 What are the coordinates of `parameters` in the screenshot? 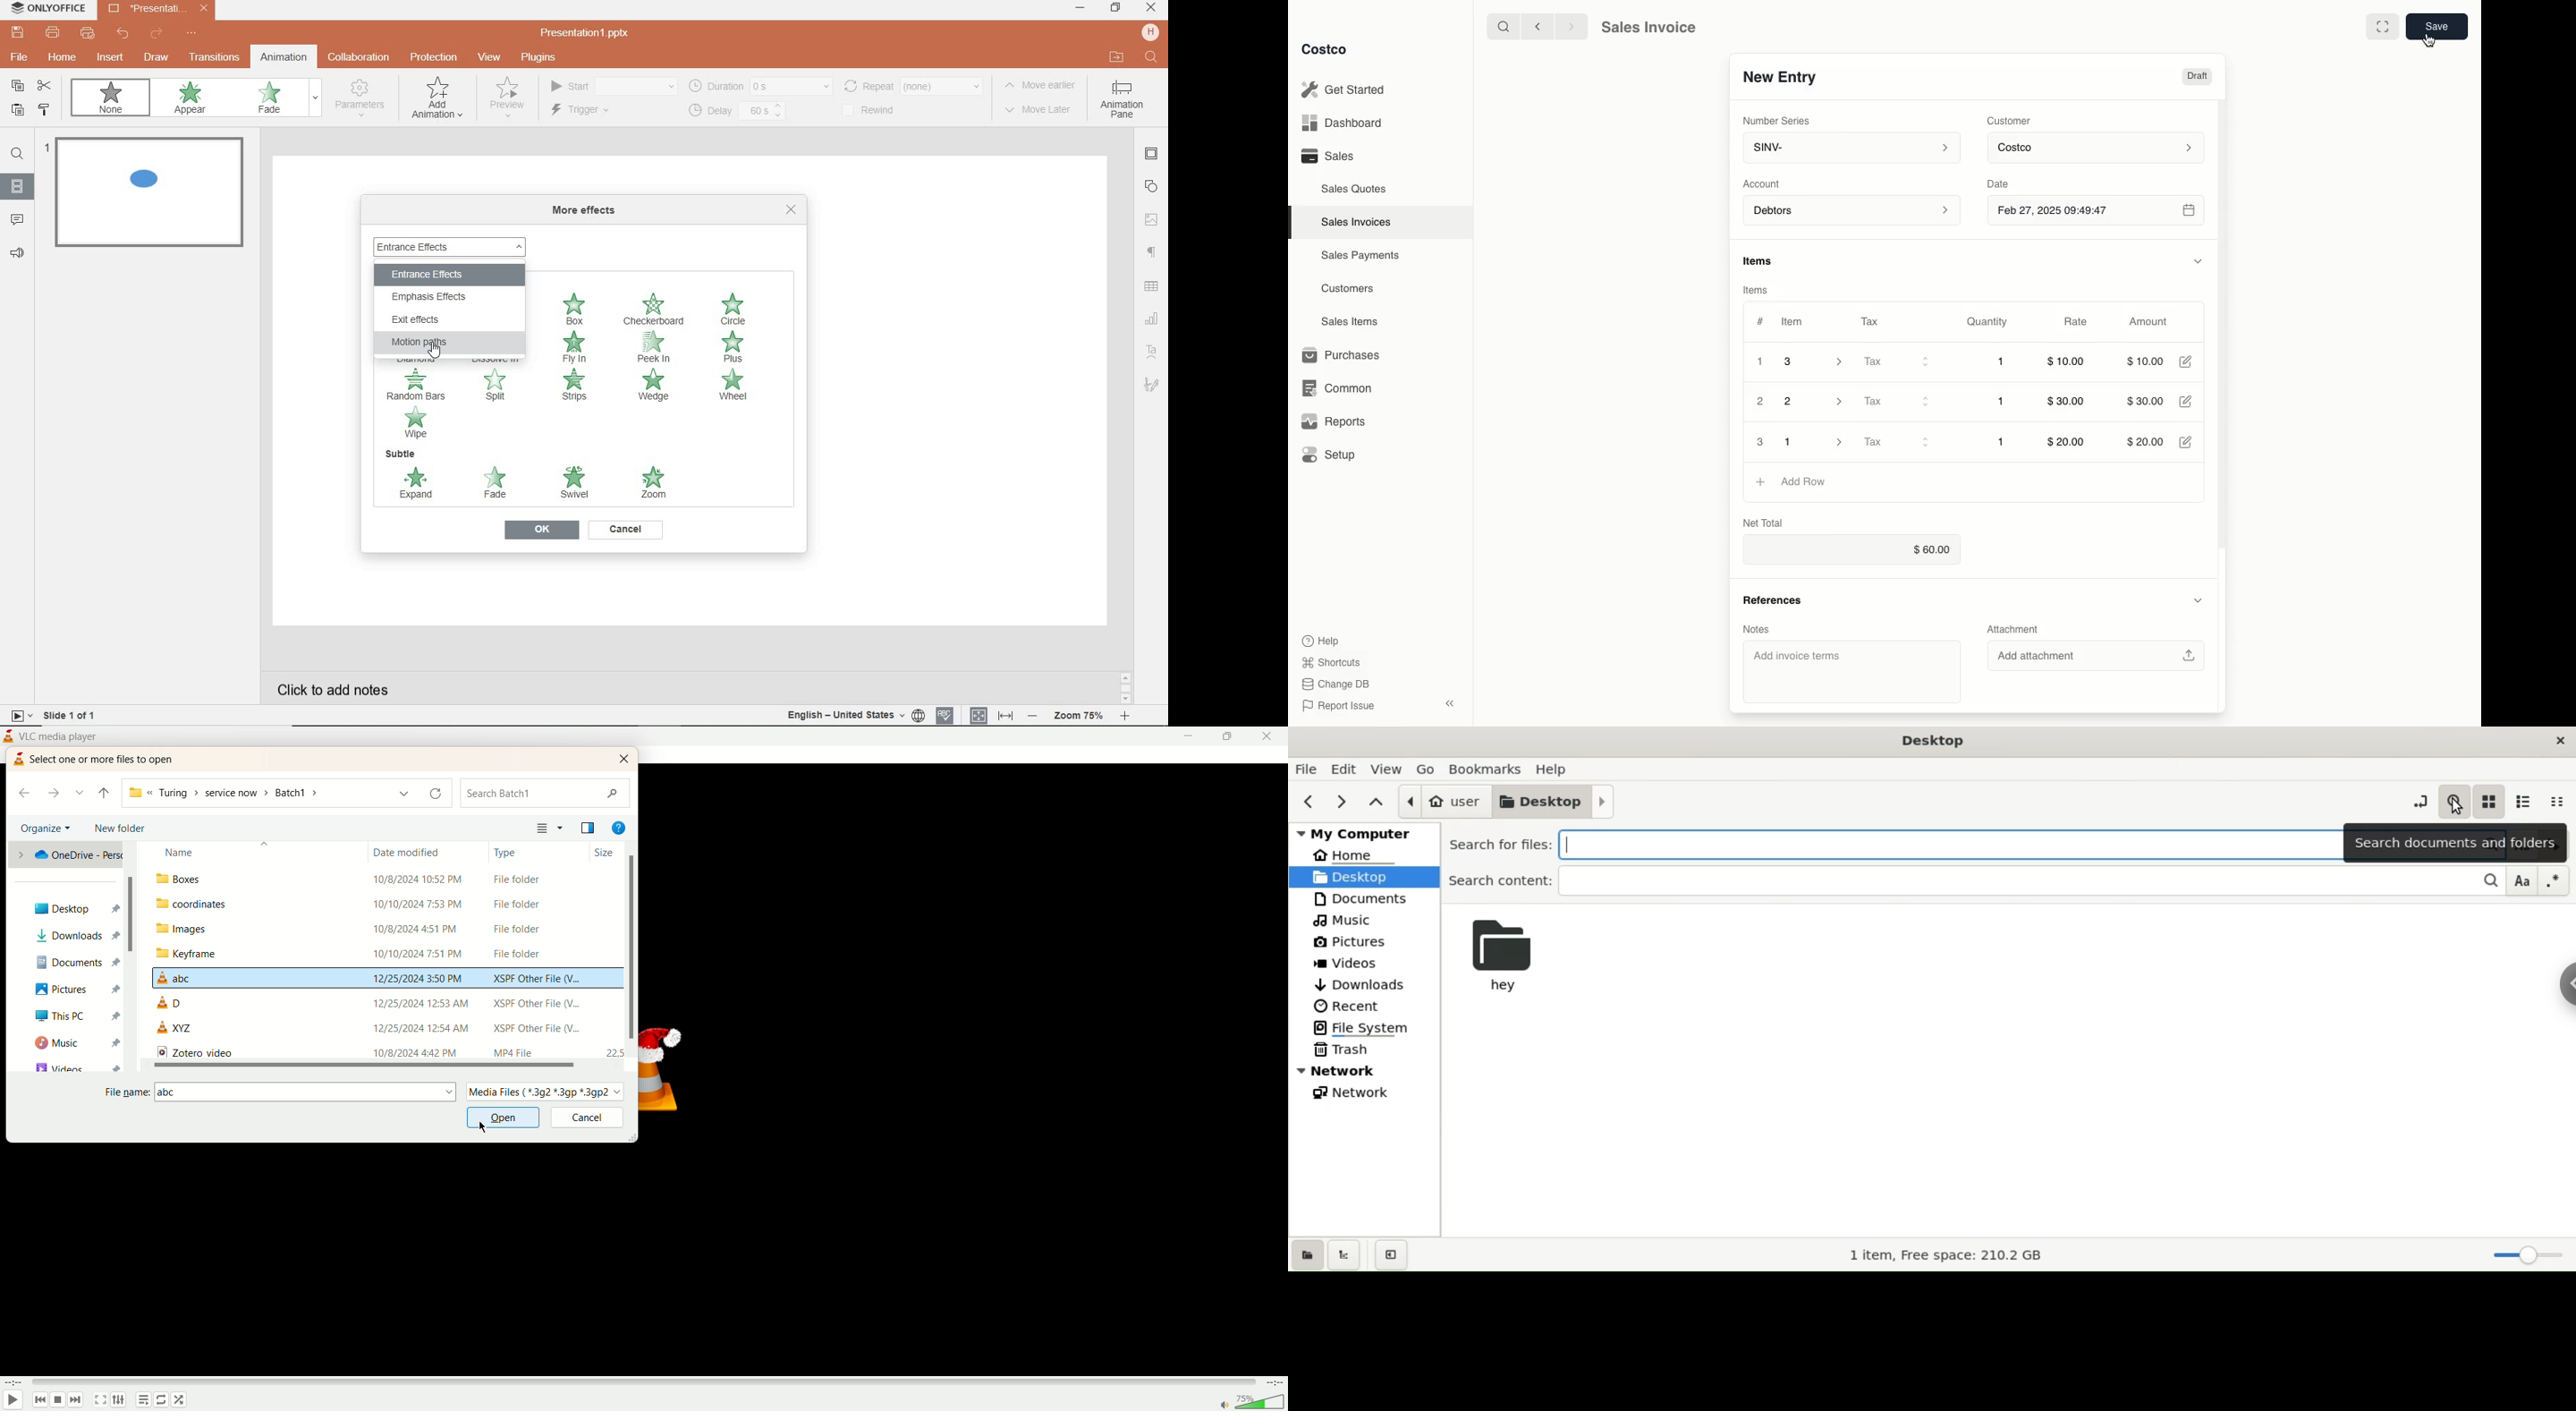 It's located at (363, 99).